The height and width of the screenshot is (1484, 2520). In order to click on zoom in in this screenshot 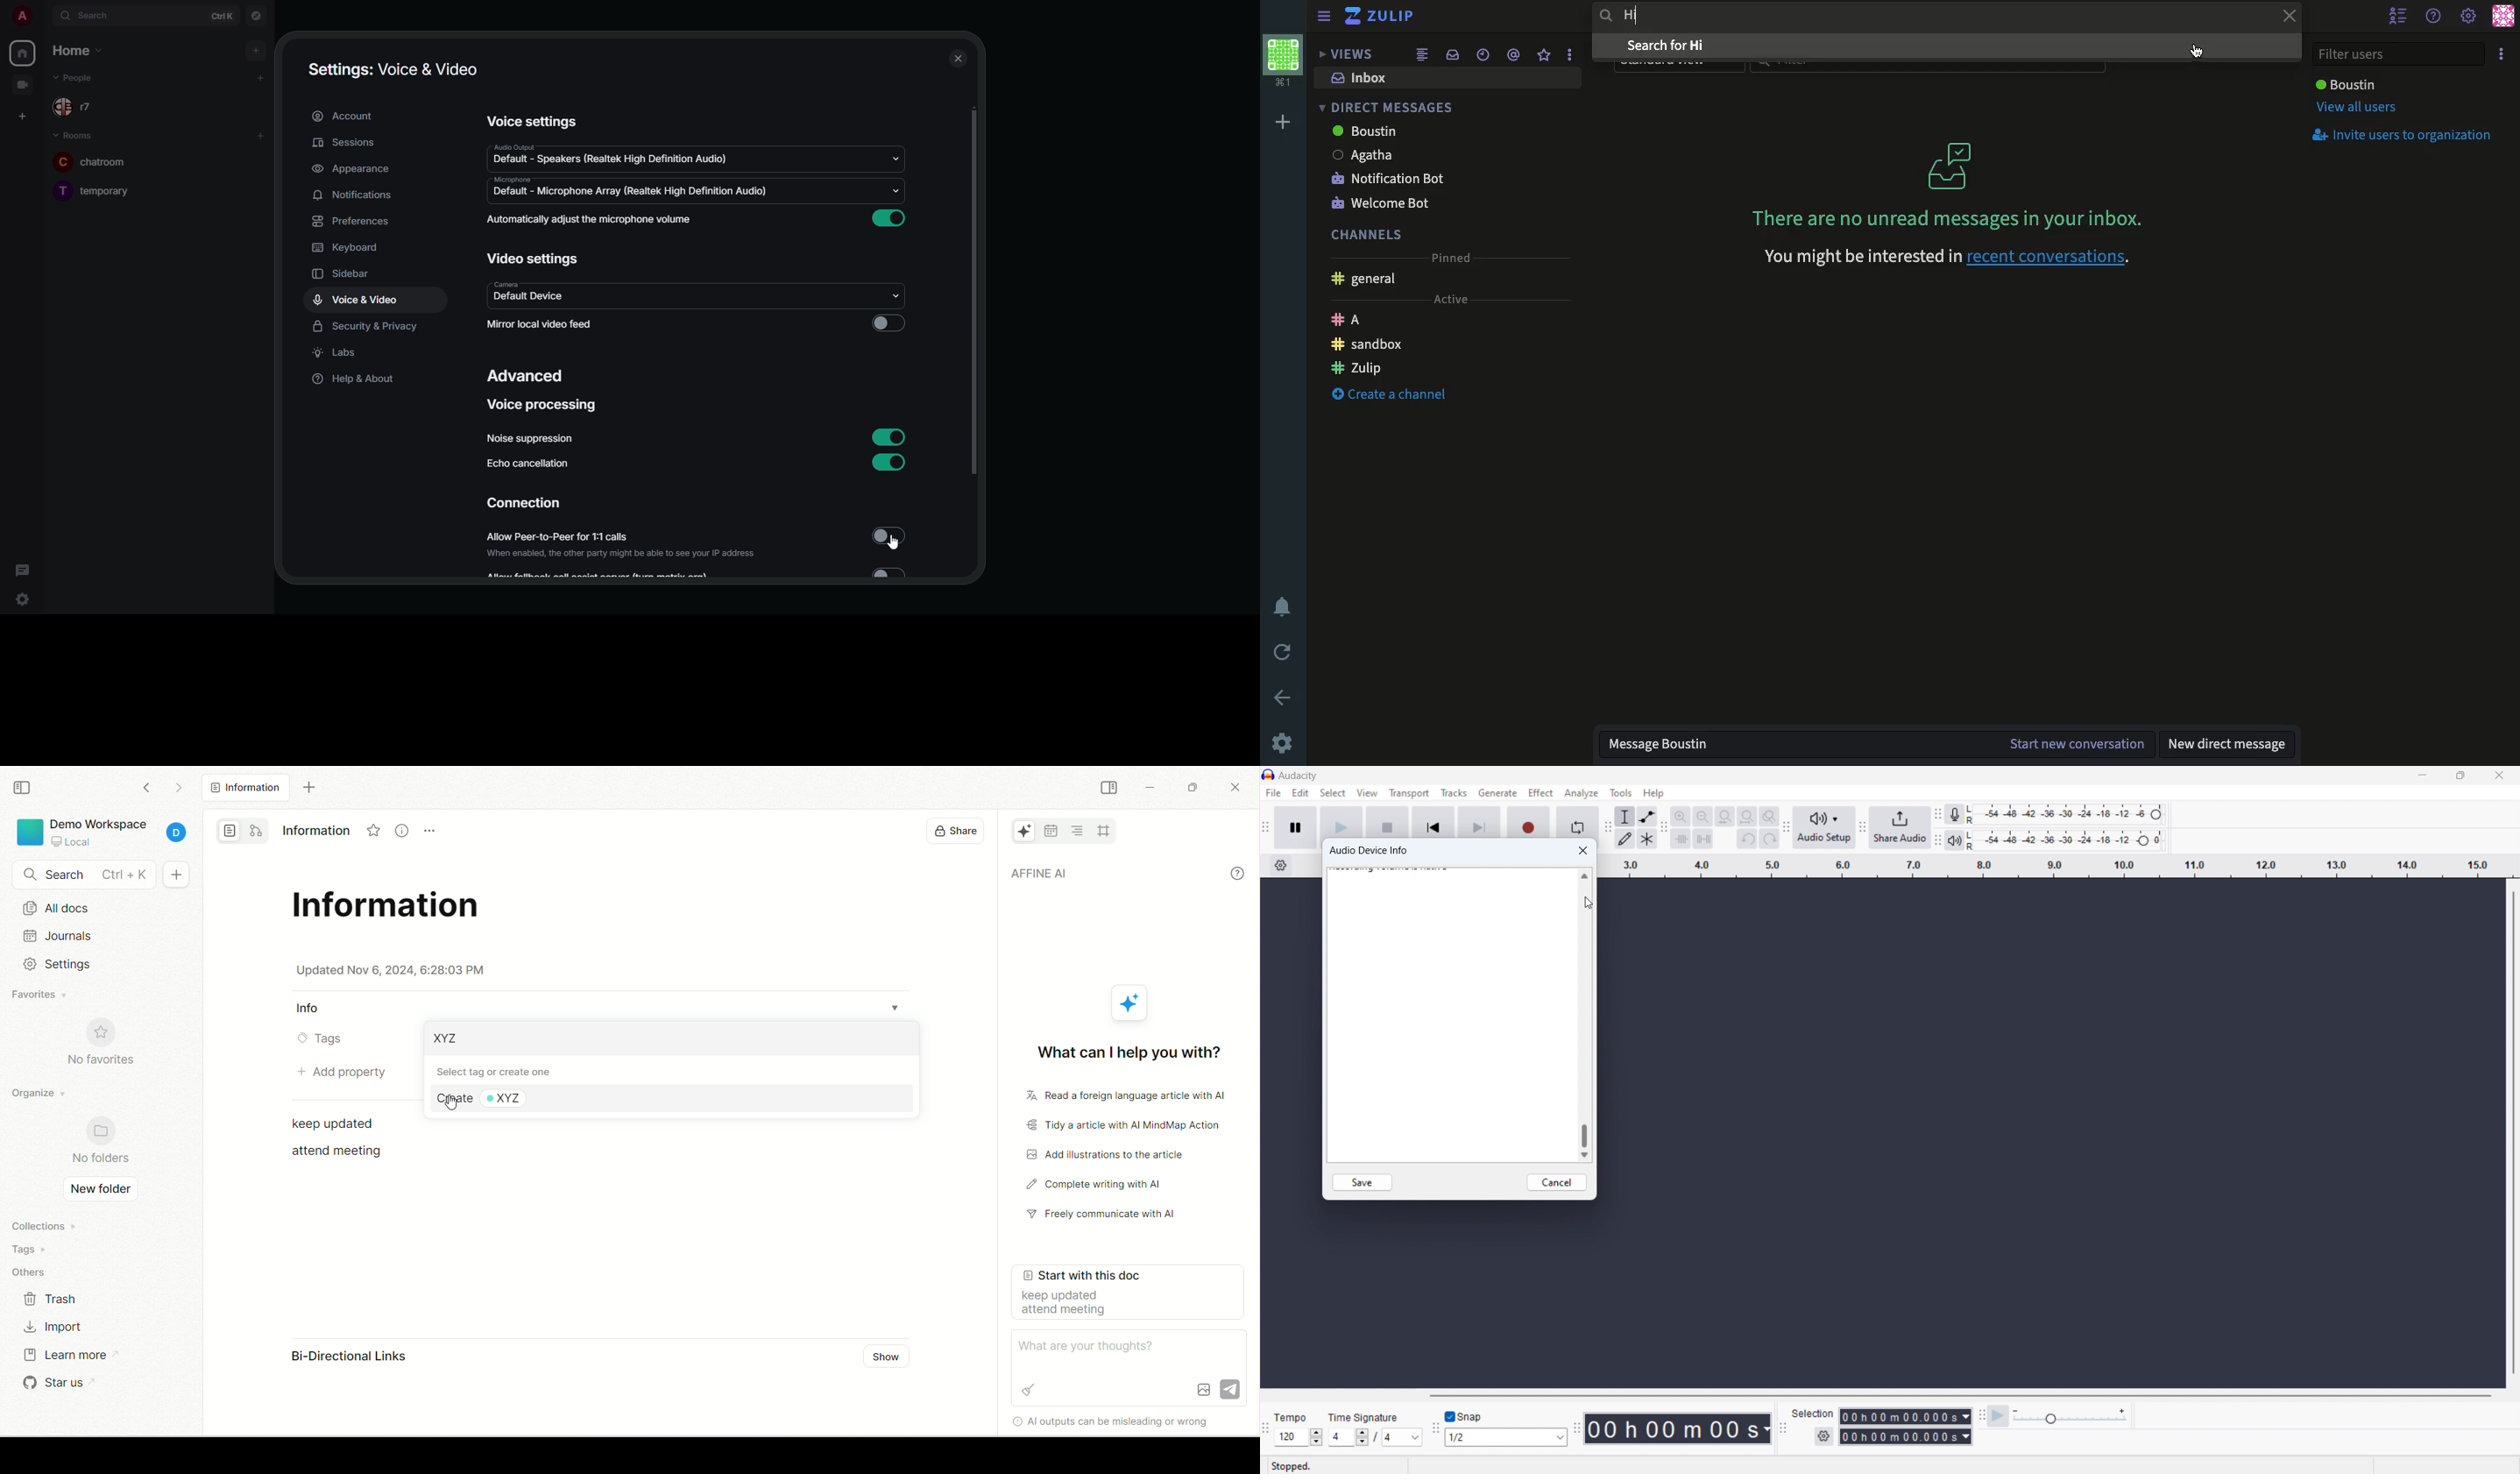, I will do `click(1681, 816)`.